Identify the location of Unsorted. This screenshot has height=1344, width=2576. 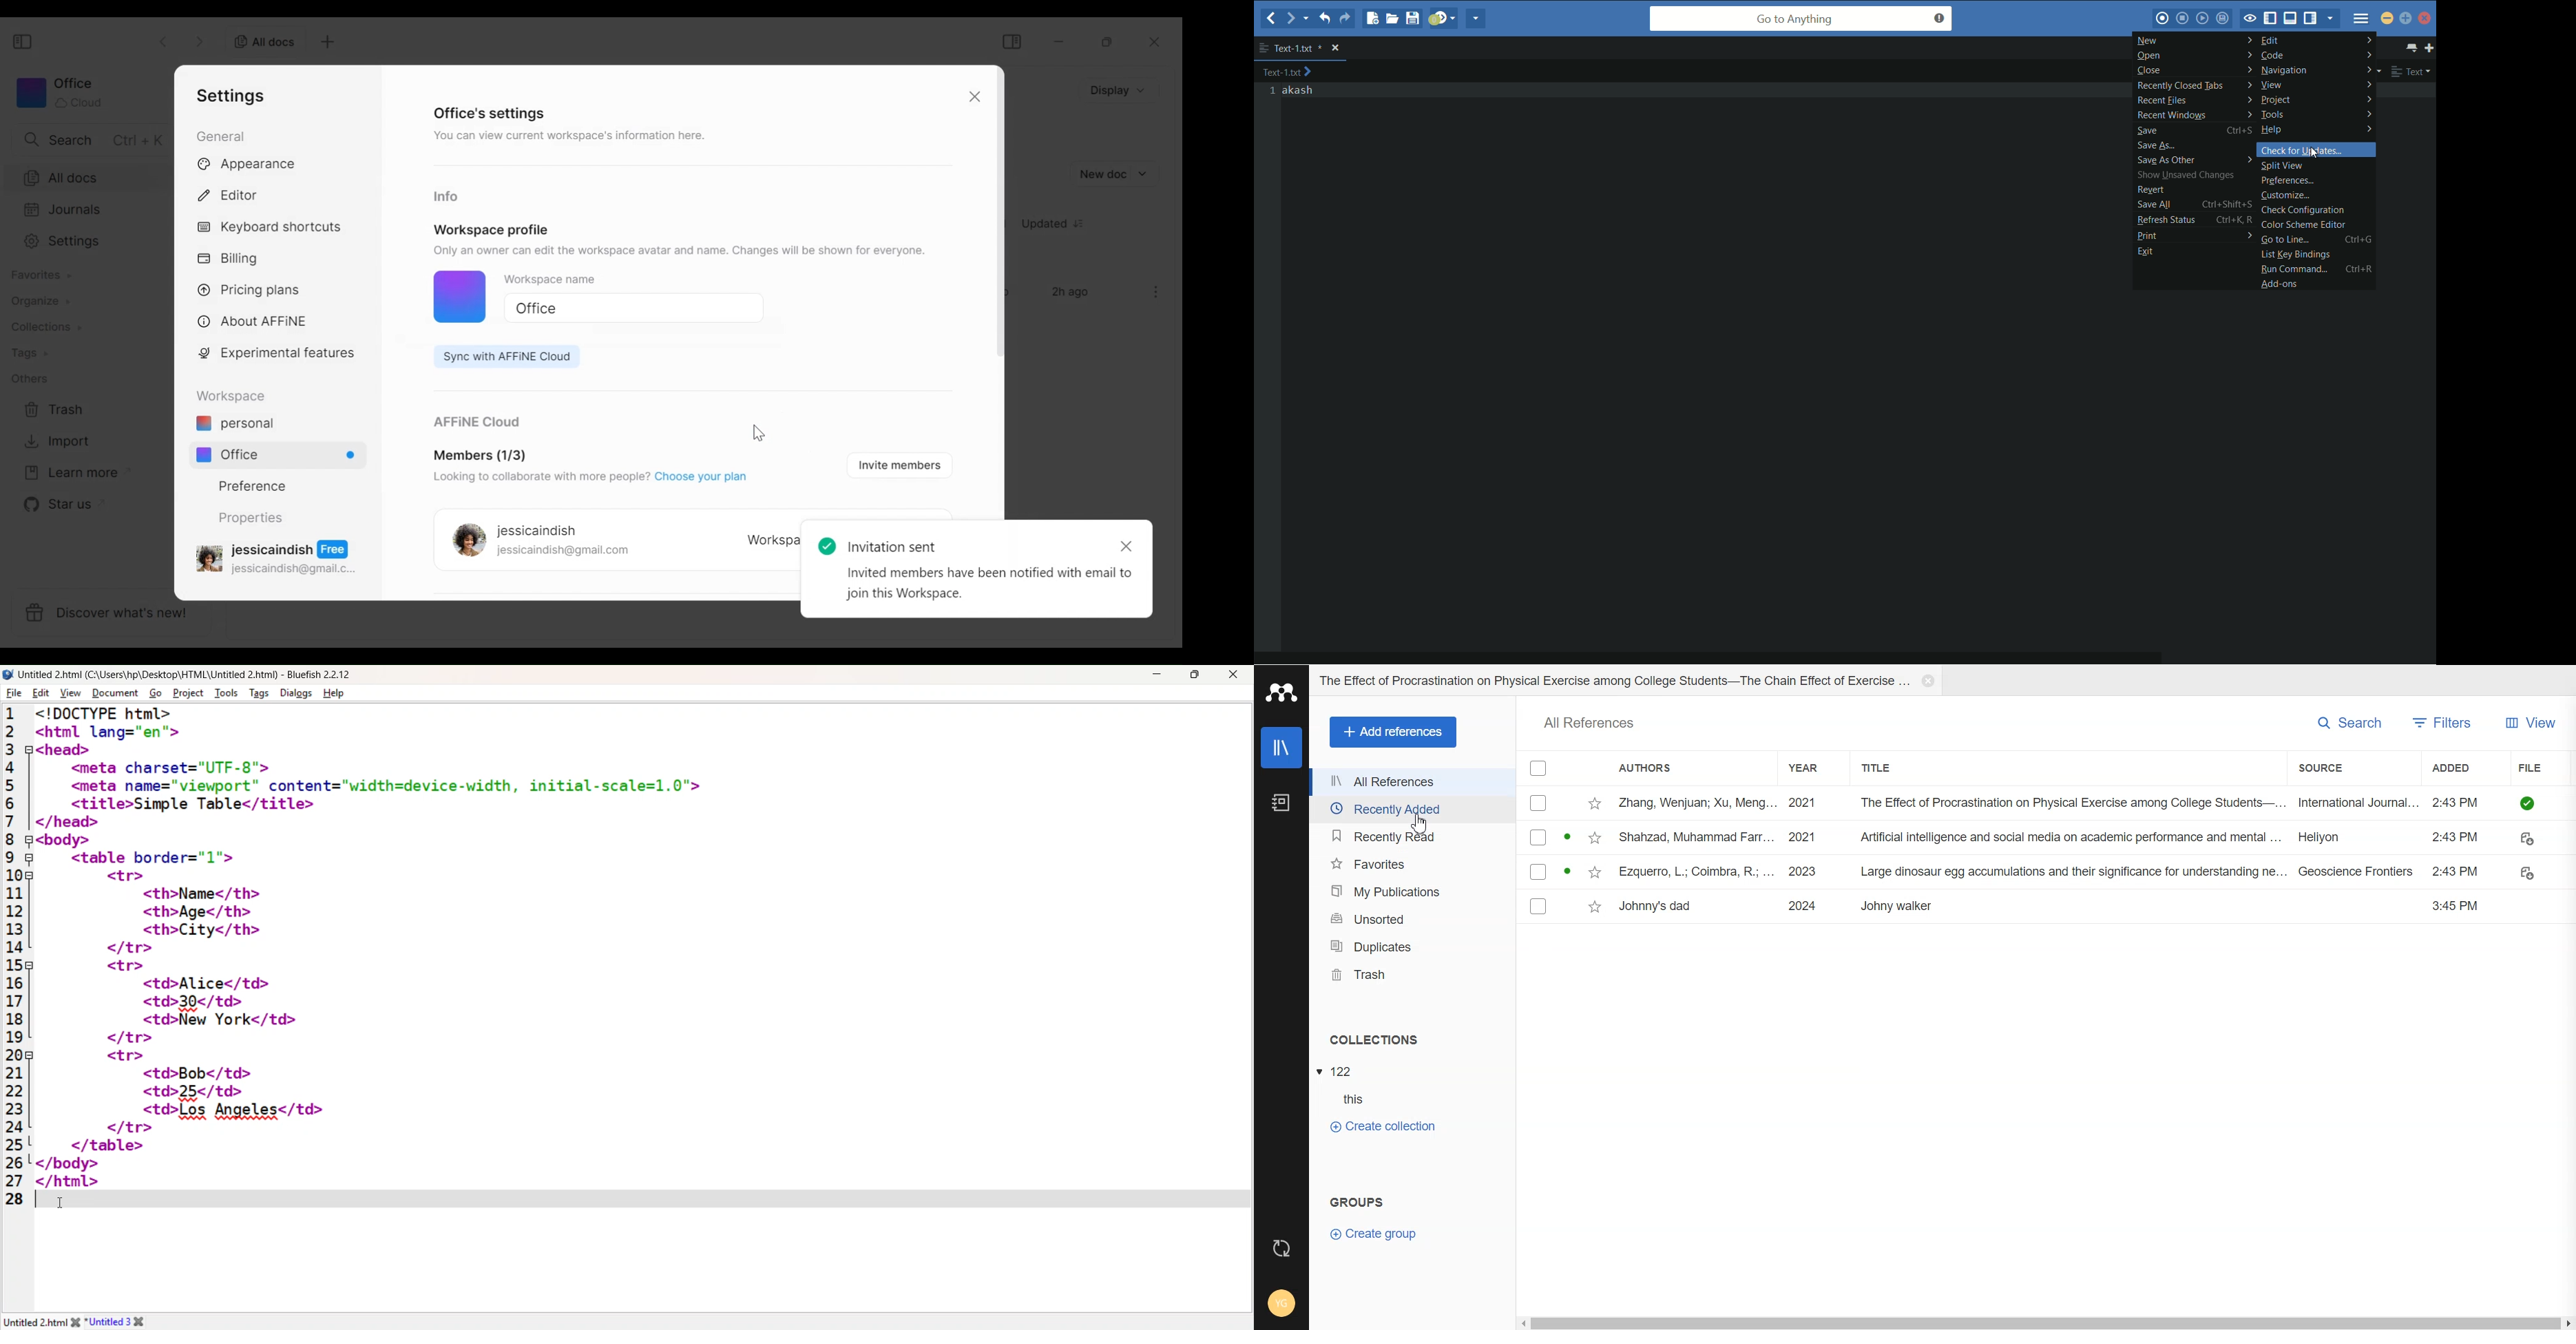
(1410, 919).